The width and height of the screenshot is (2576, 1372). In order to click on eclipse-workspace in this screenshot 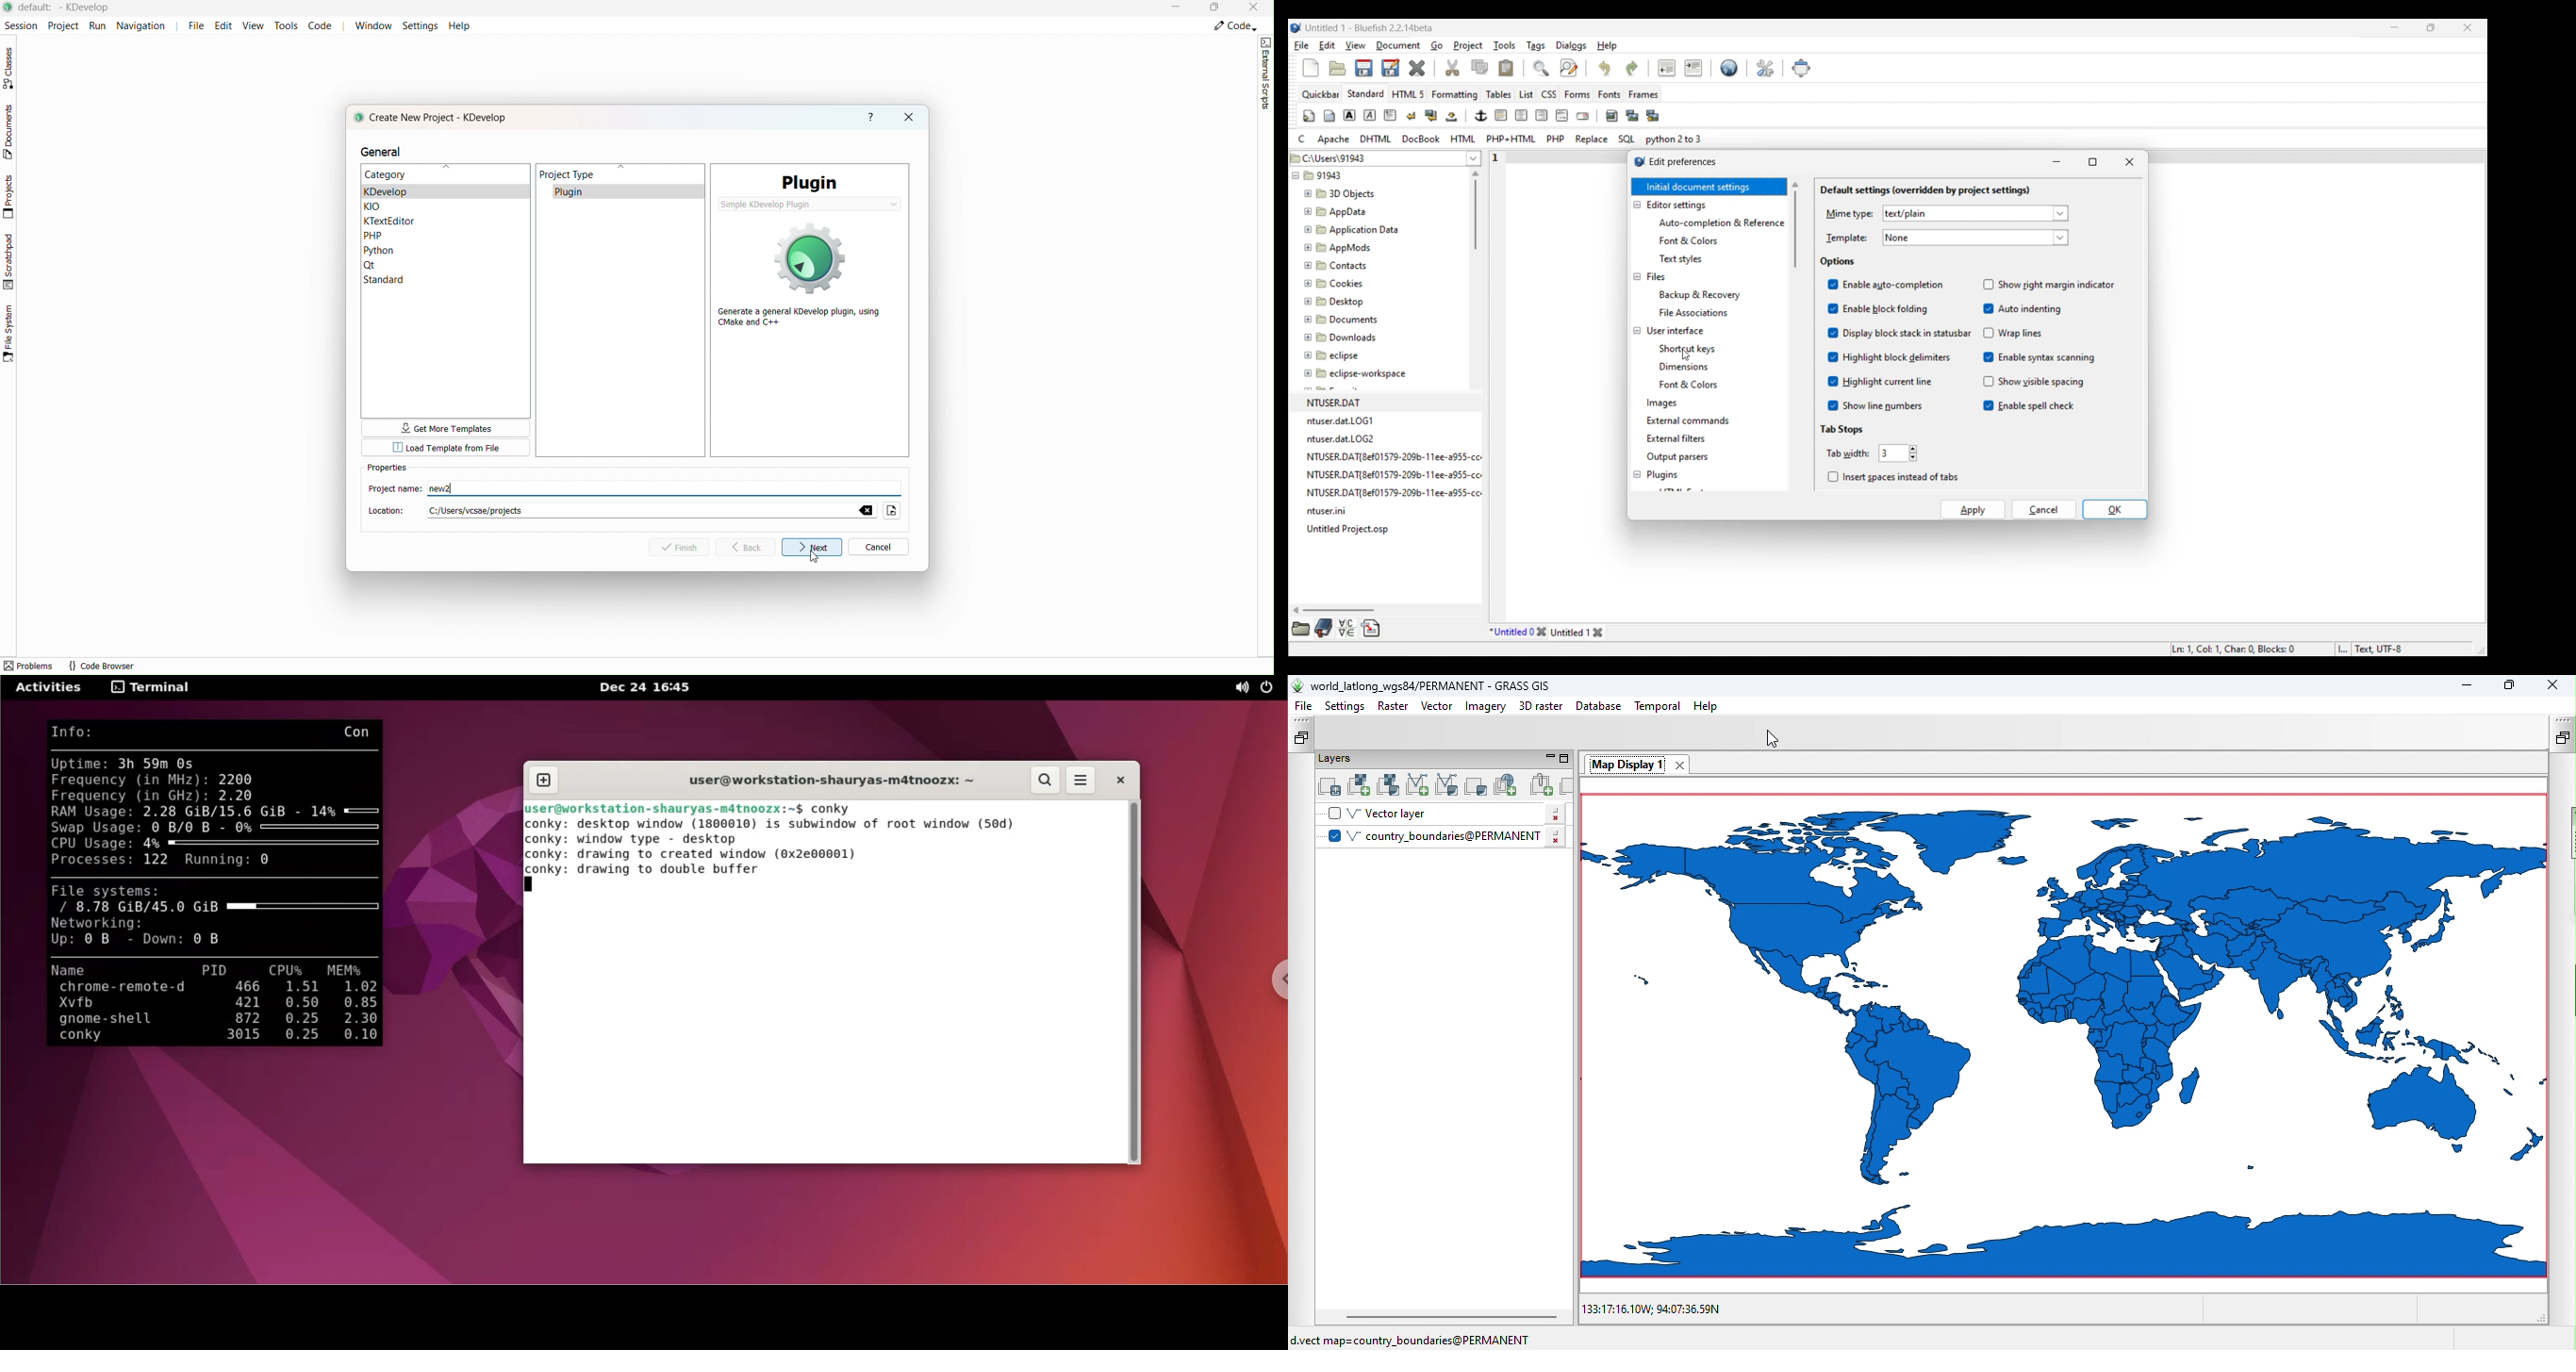, I will do `click(1356, 376)`.